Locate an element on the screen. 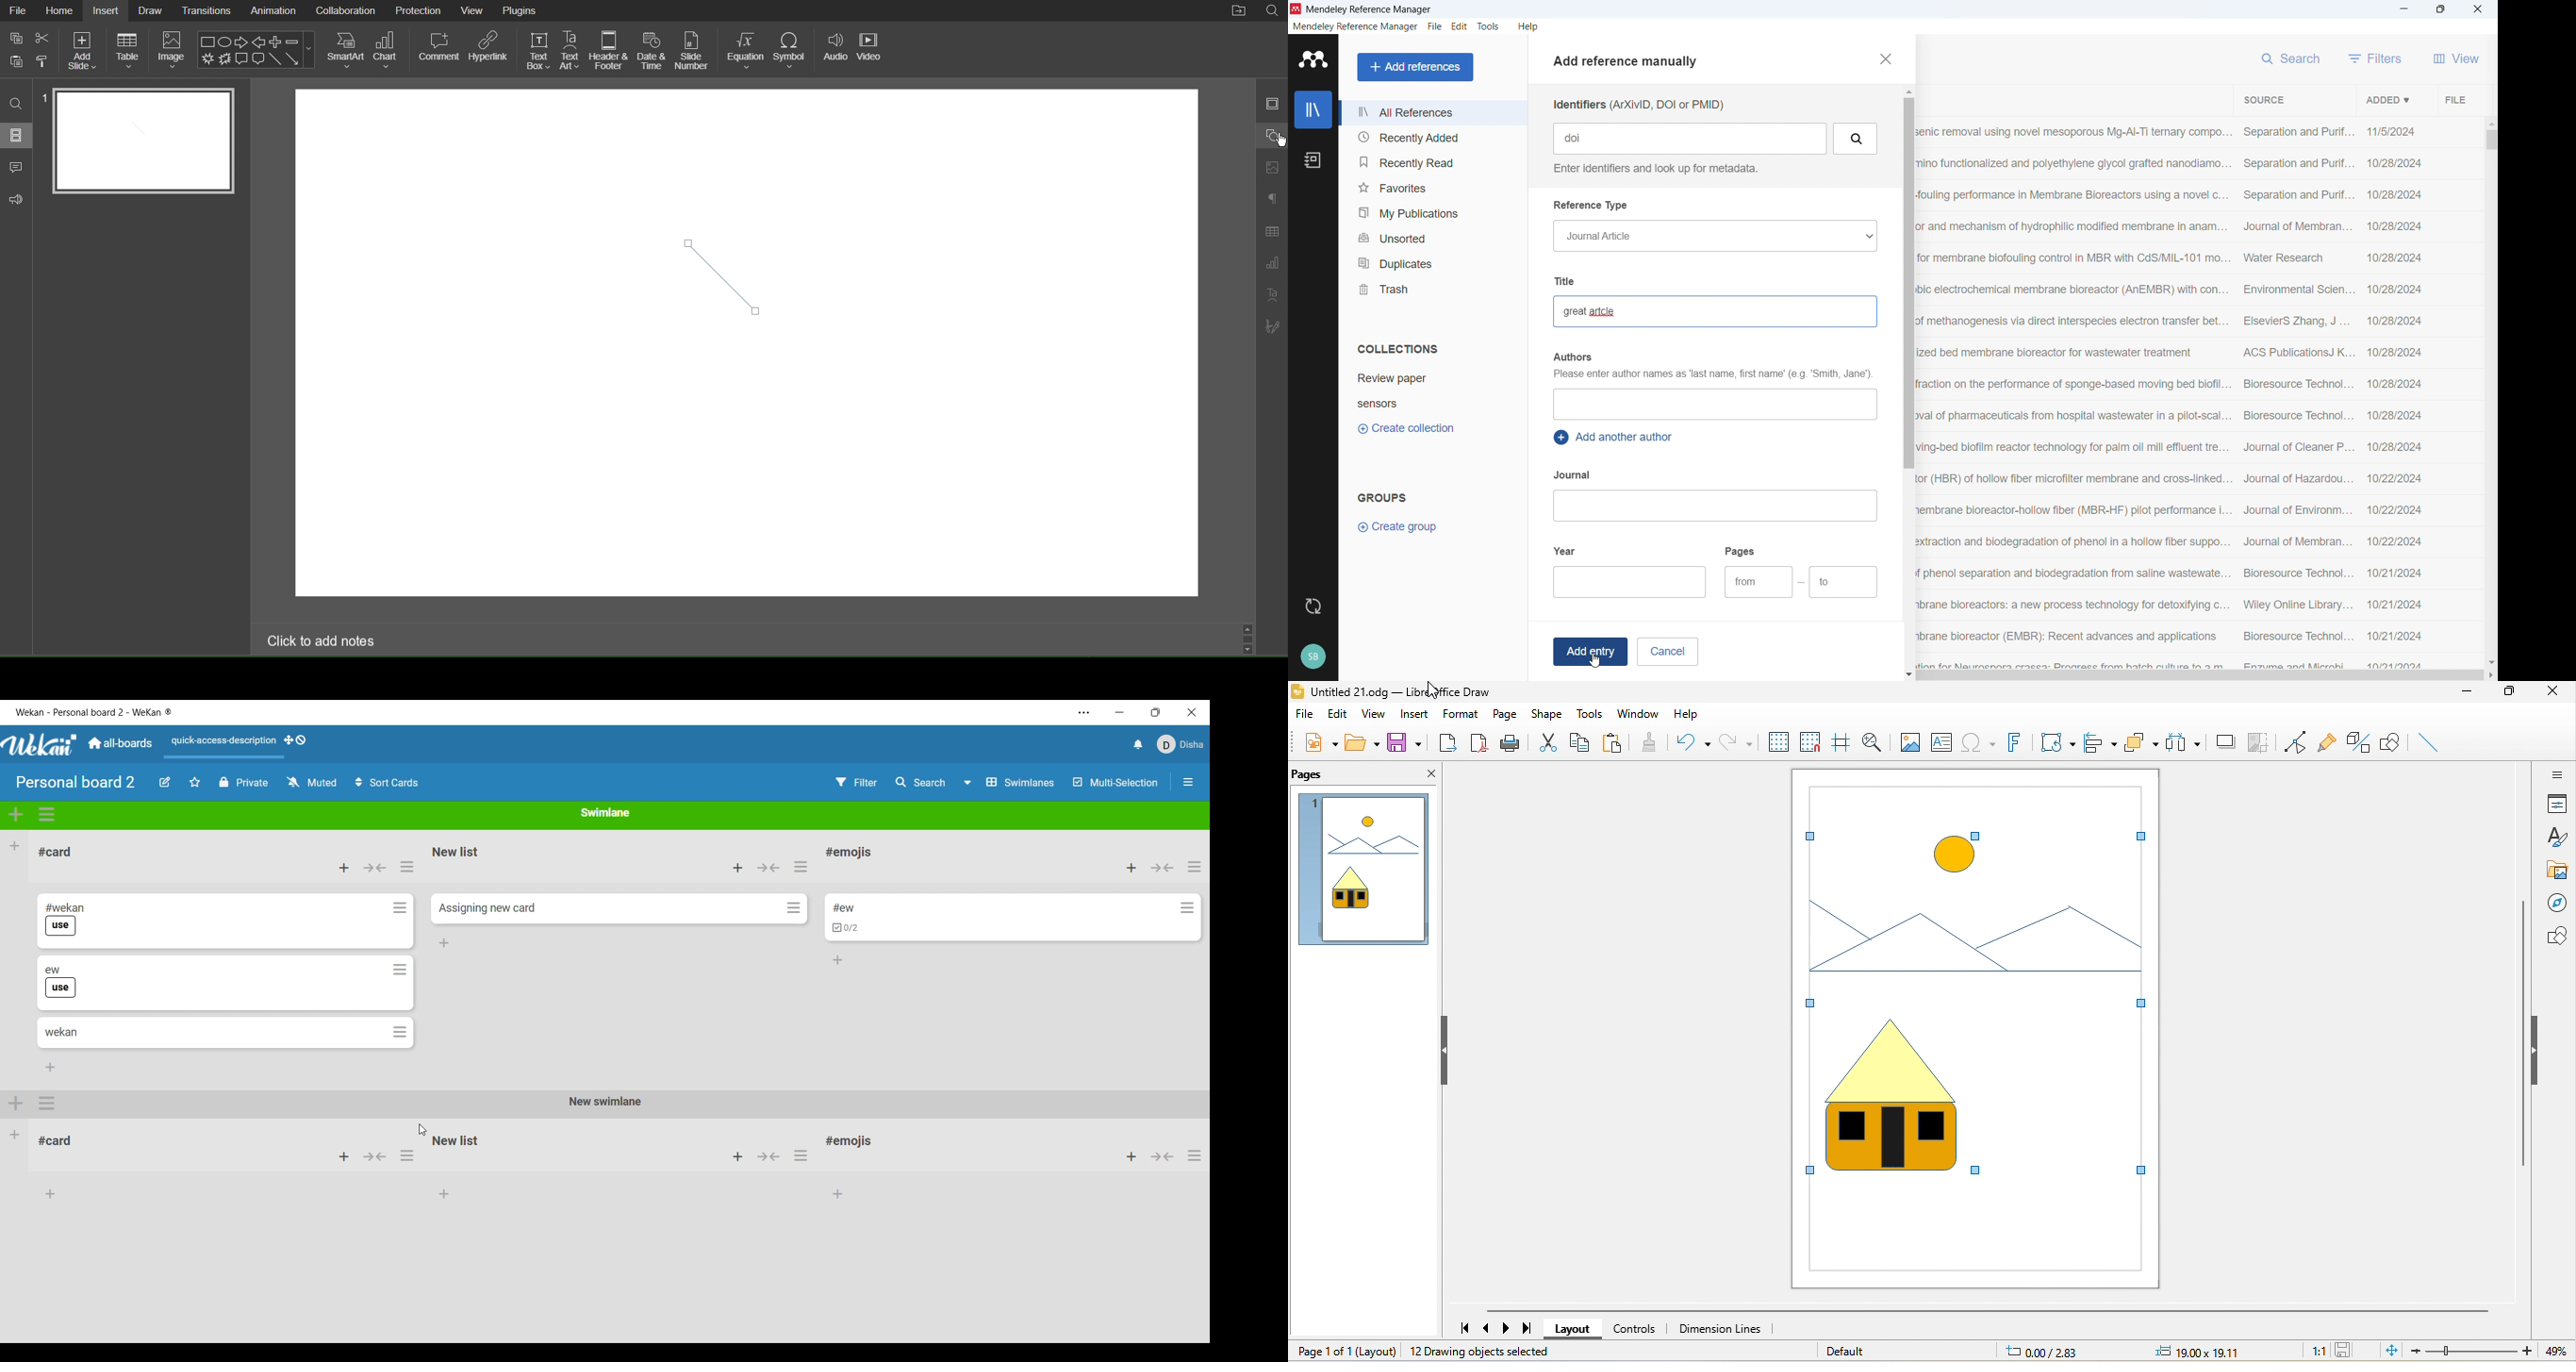 Image resolution: width=2576 pixels, height=1372 pixels. display grid is located at coordinates (1781, 742).